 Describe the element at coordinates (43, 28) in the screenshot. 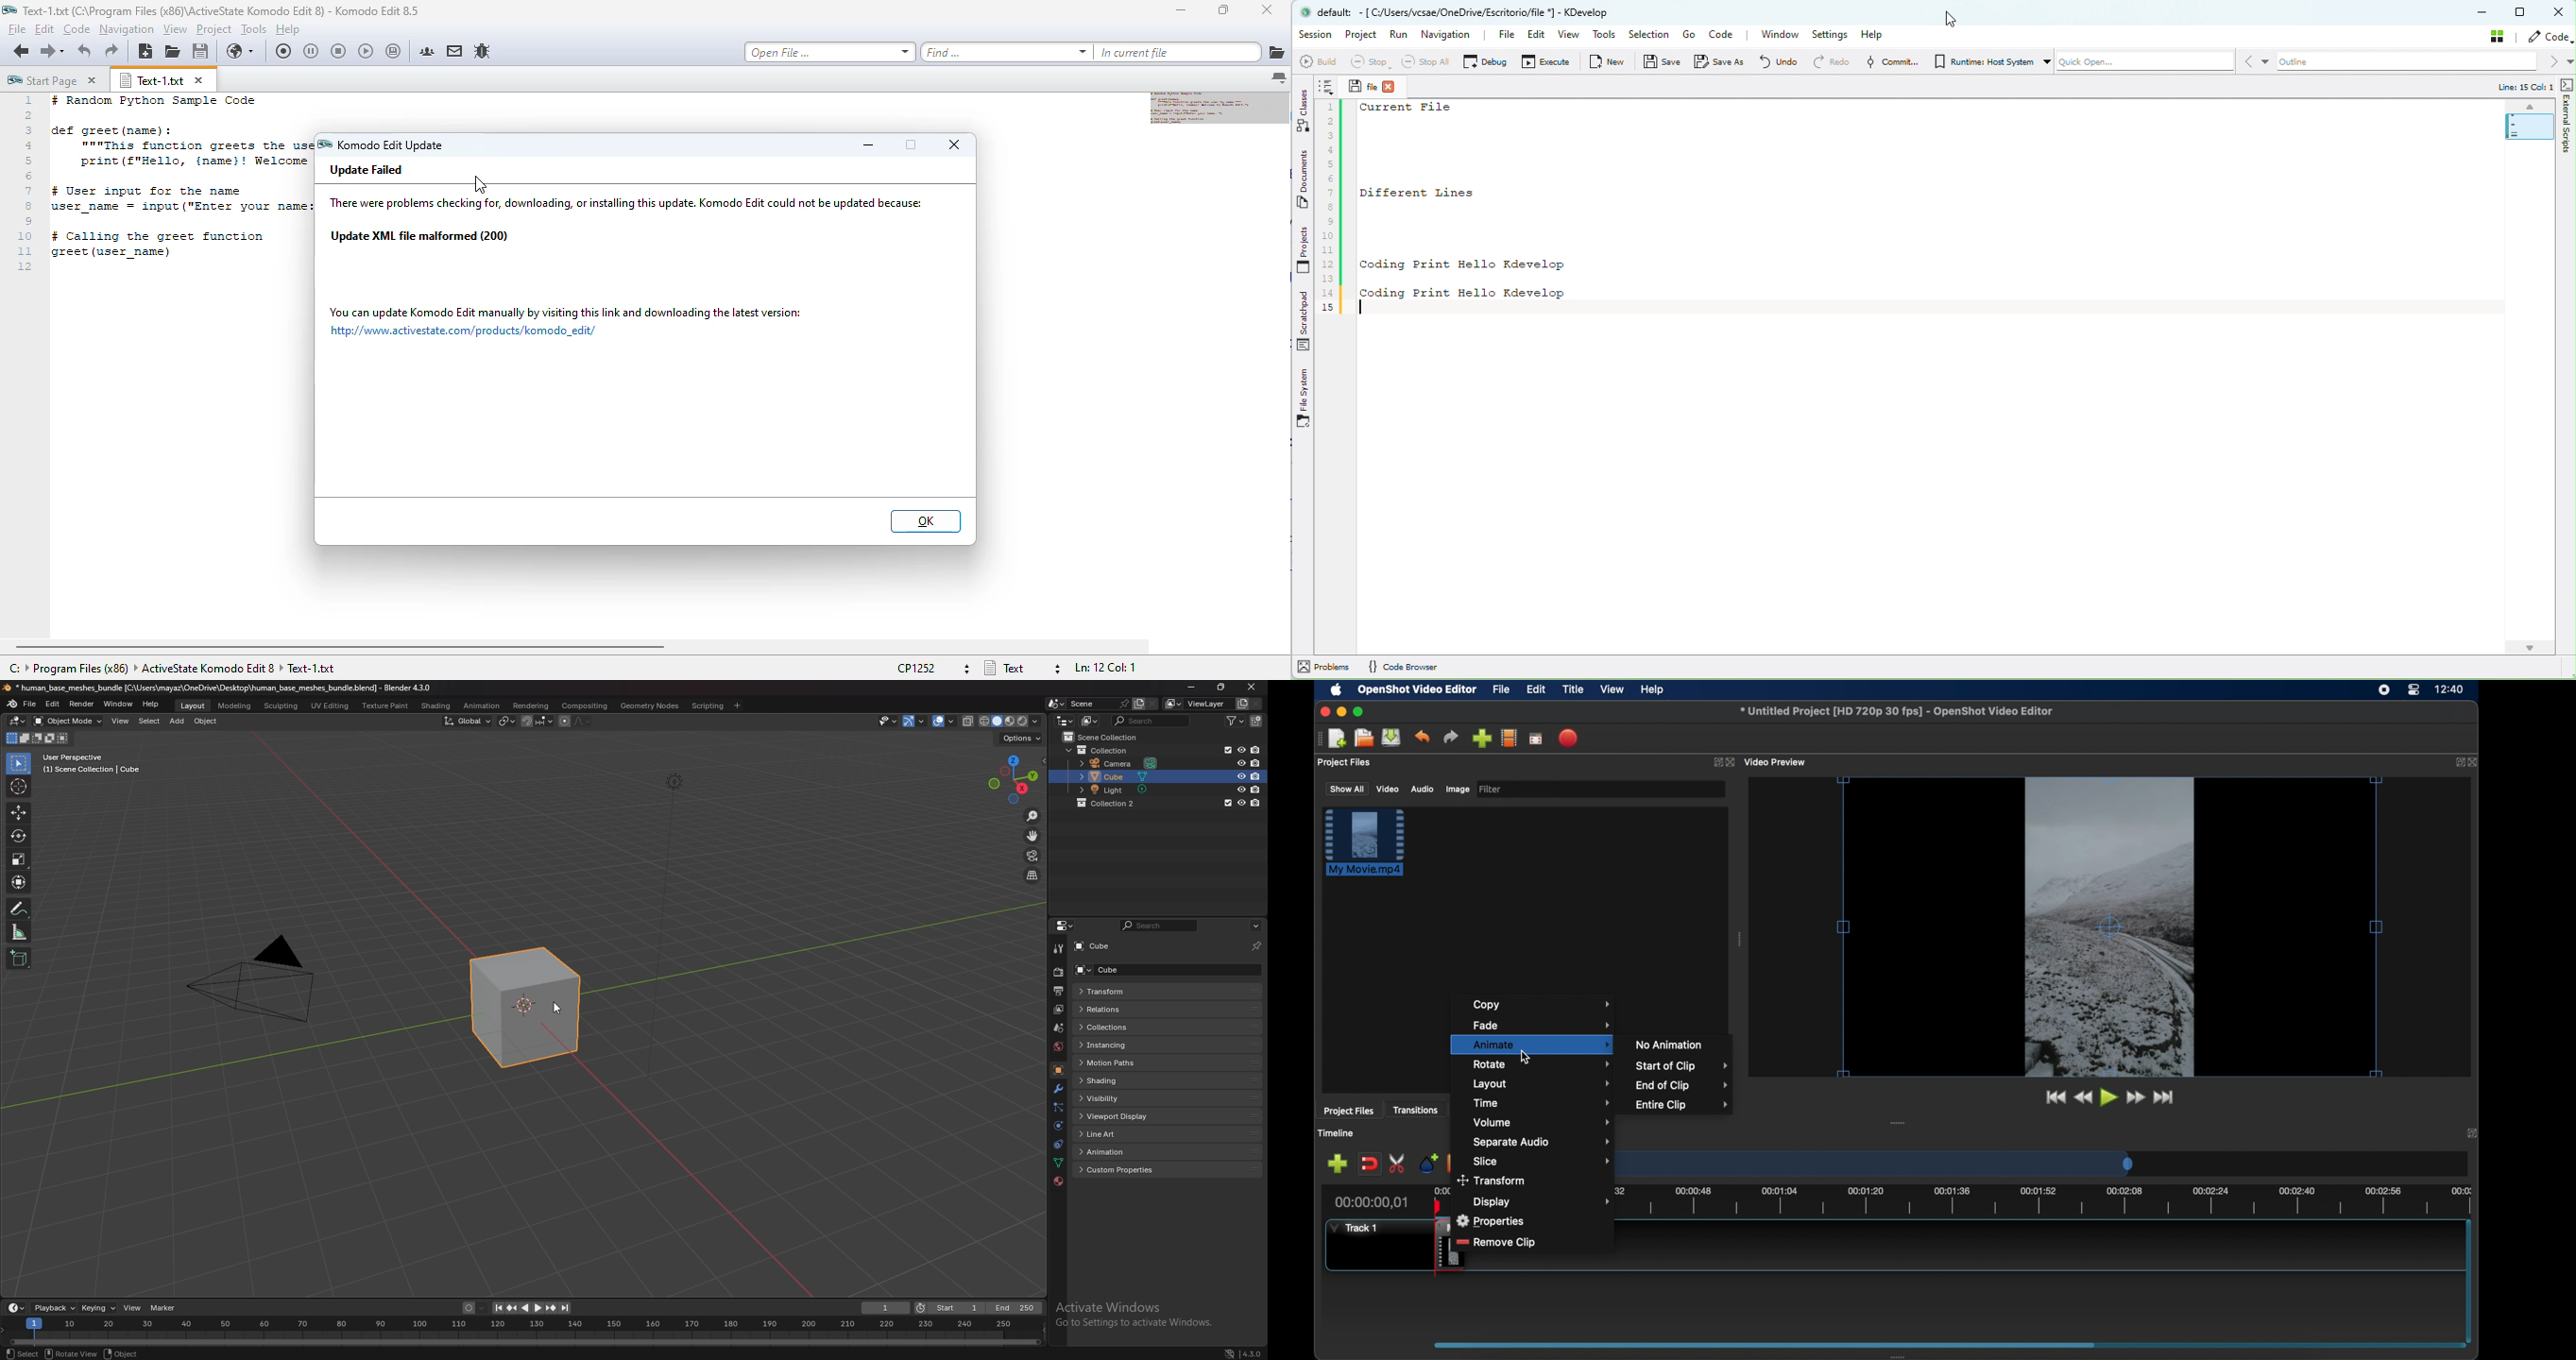

I see `edit` at that location.